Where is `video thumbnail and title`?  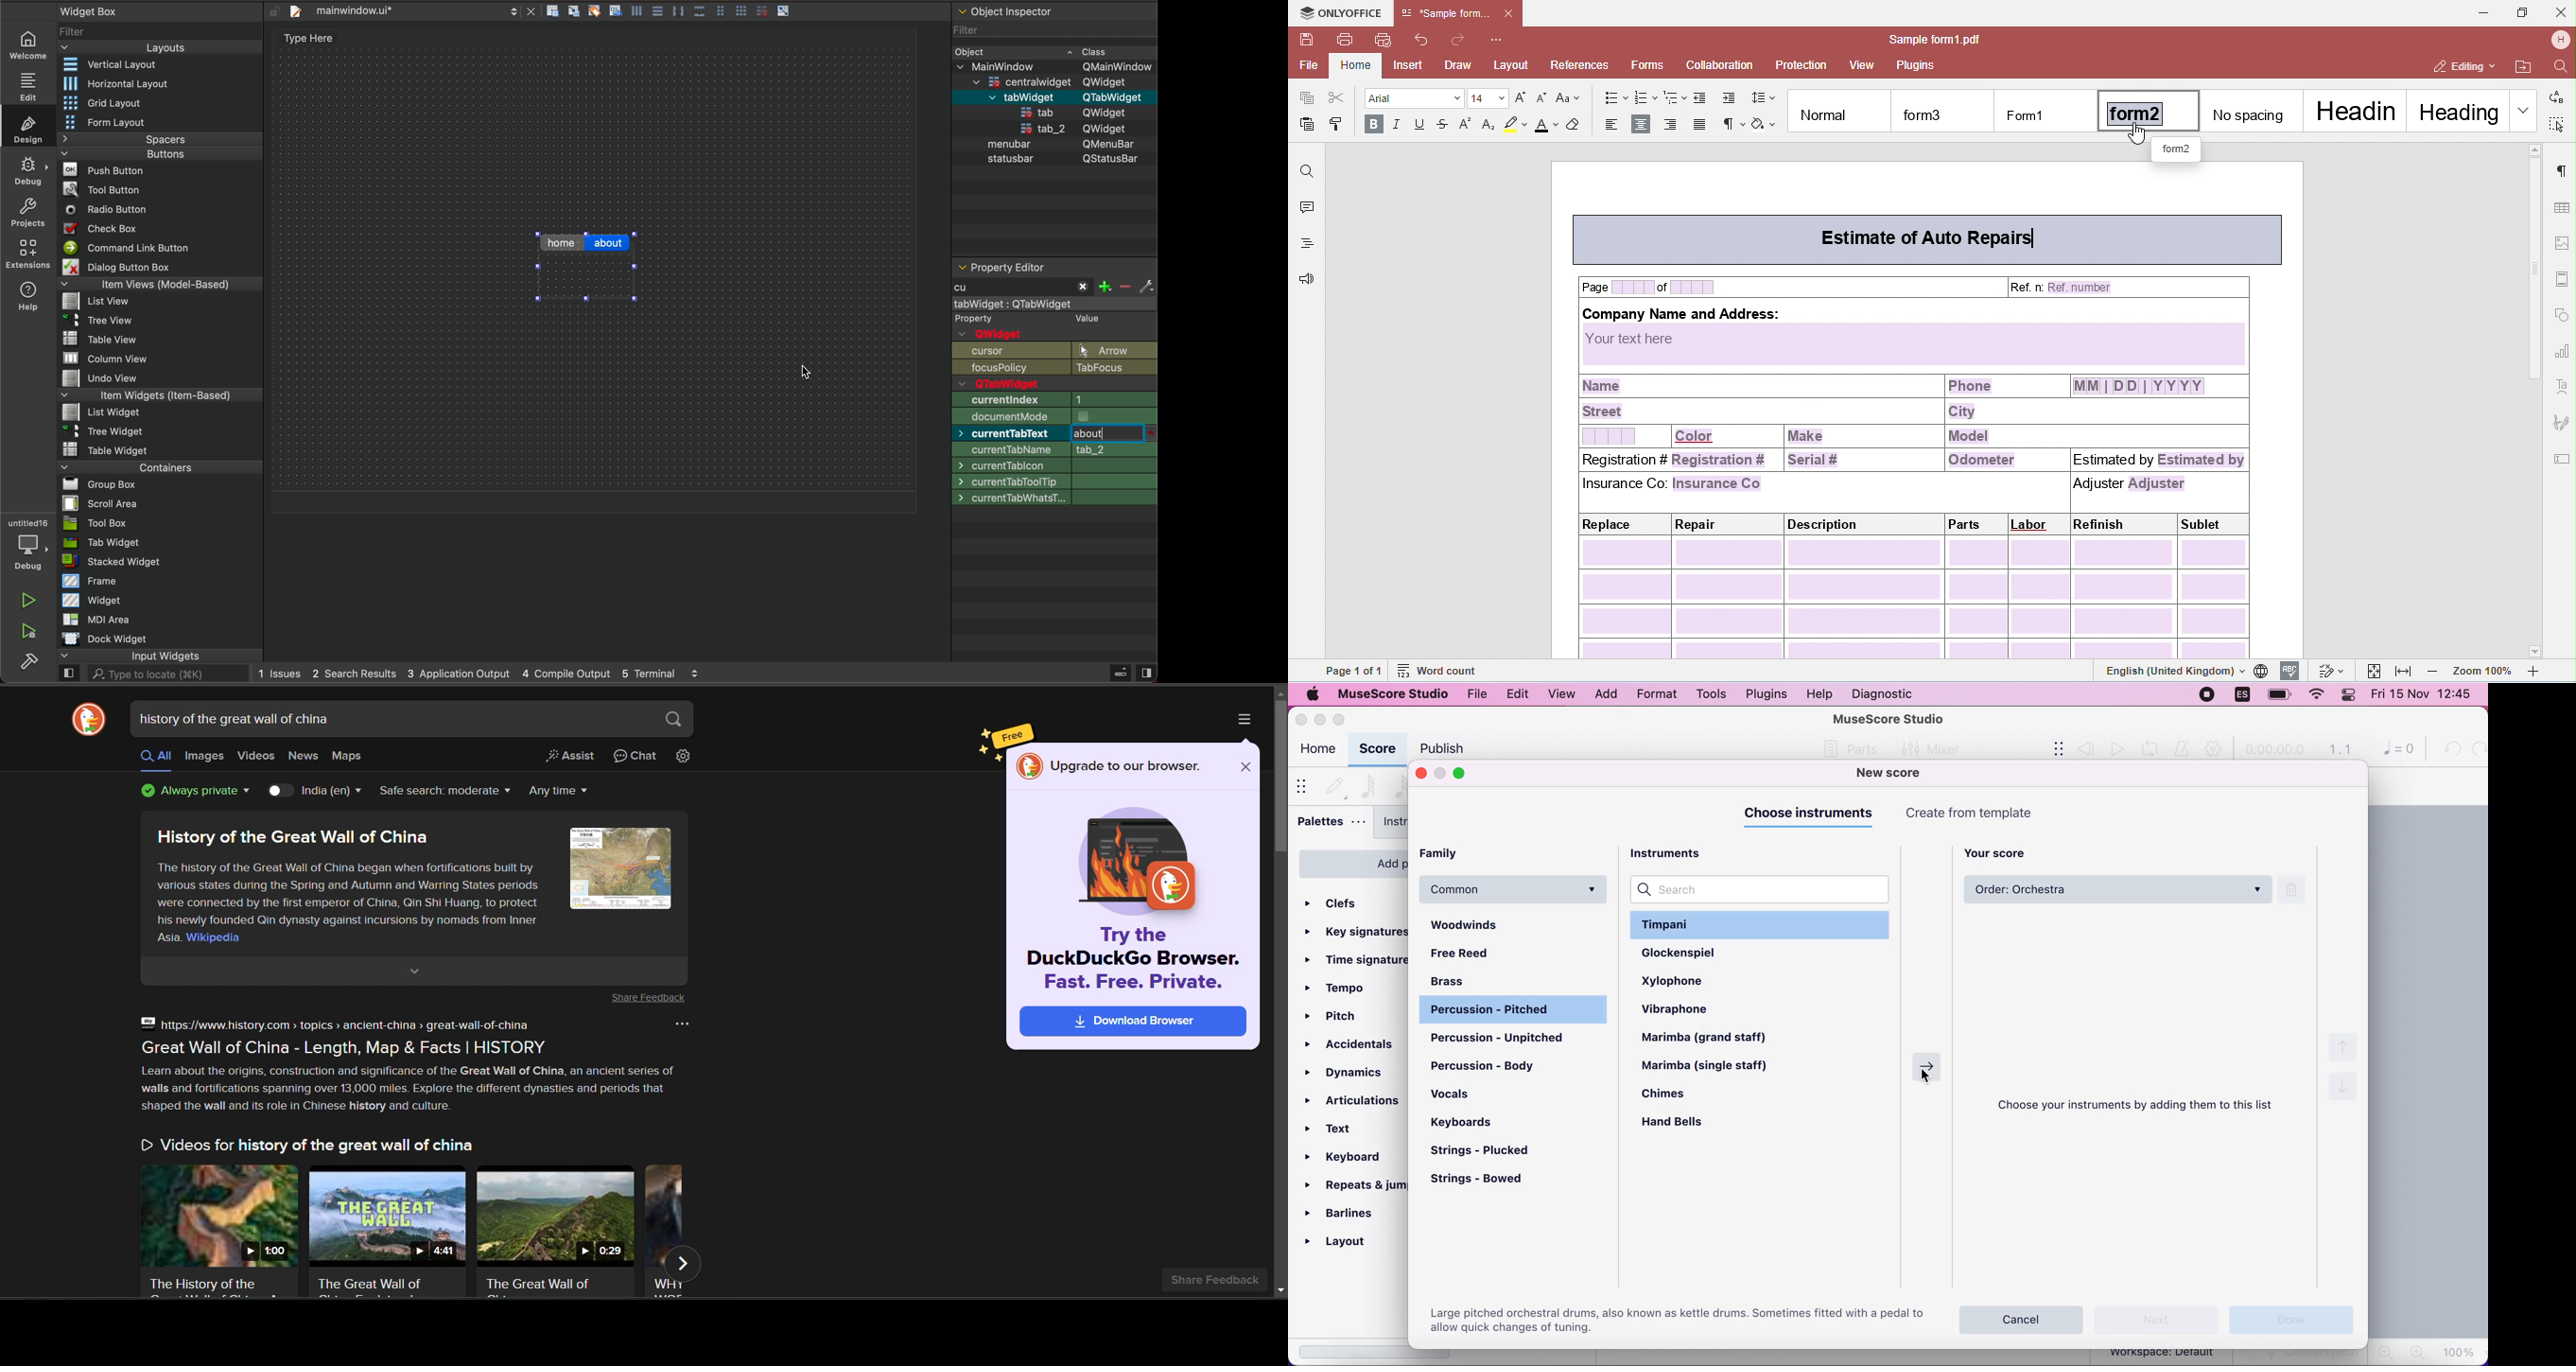
video thumbnail and title is located at coordinates (386, 1229).